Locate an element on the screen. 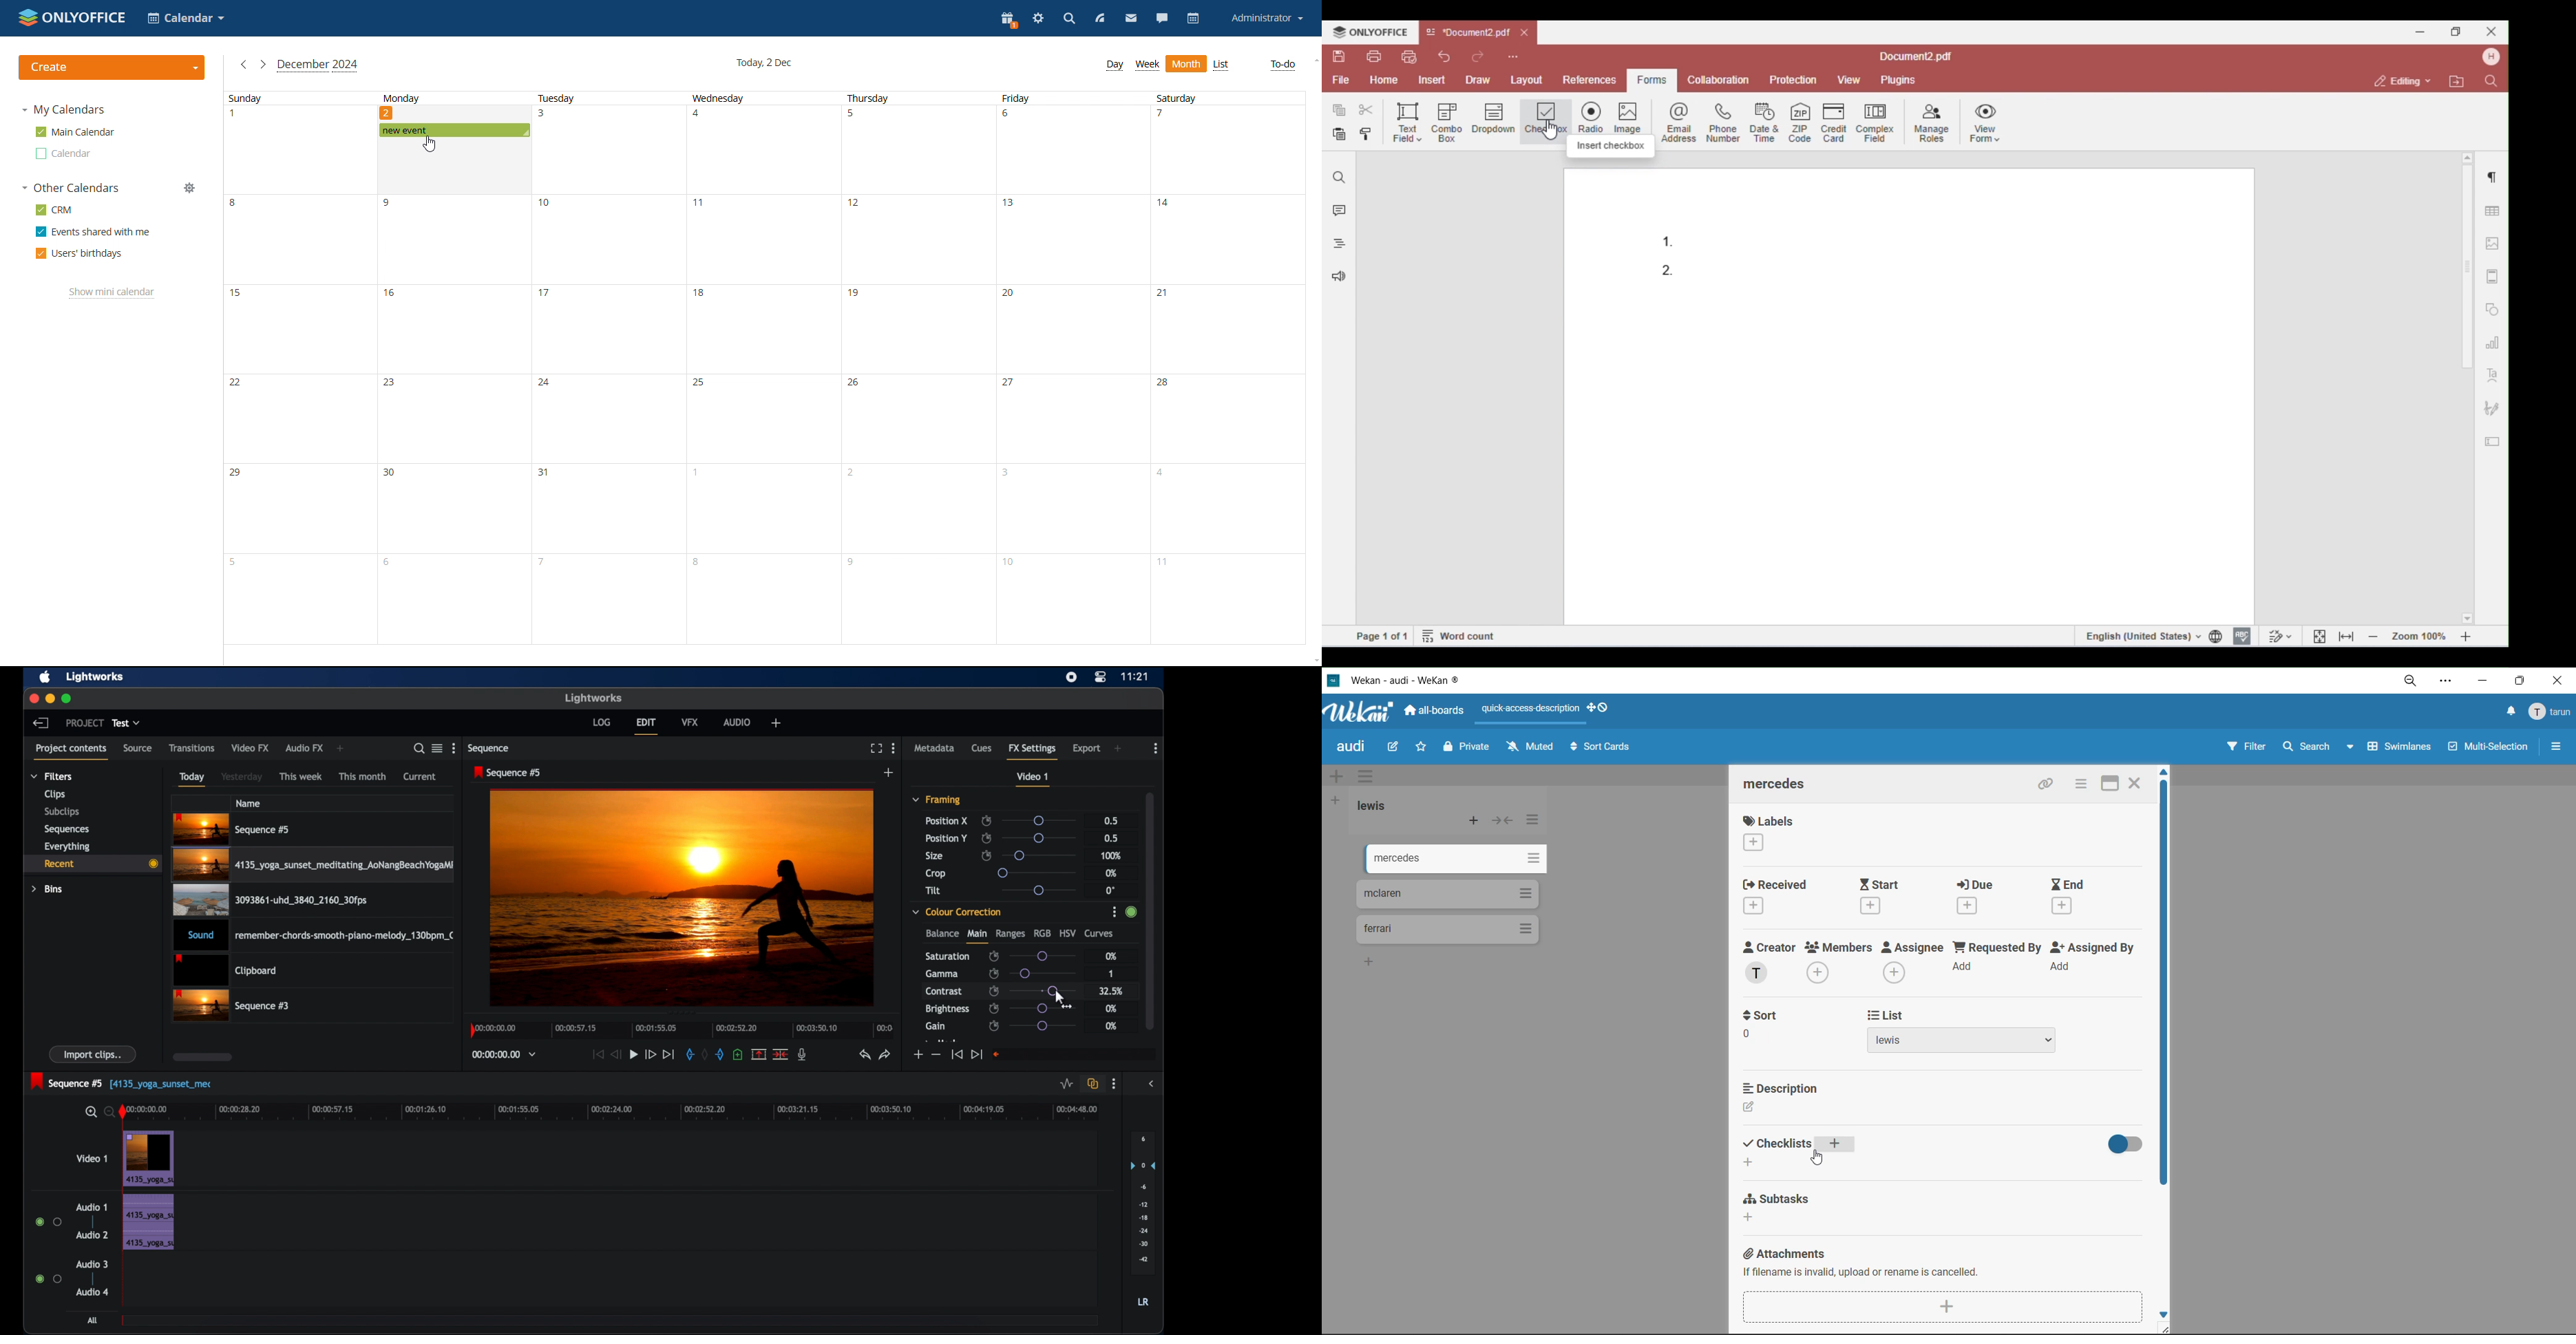 This screenshot has width=2576, height=1344. description is located at coordinates (1779, 1108).